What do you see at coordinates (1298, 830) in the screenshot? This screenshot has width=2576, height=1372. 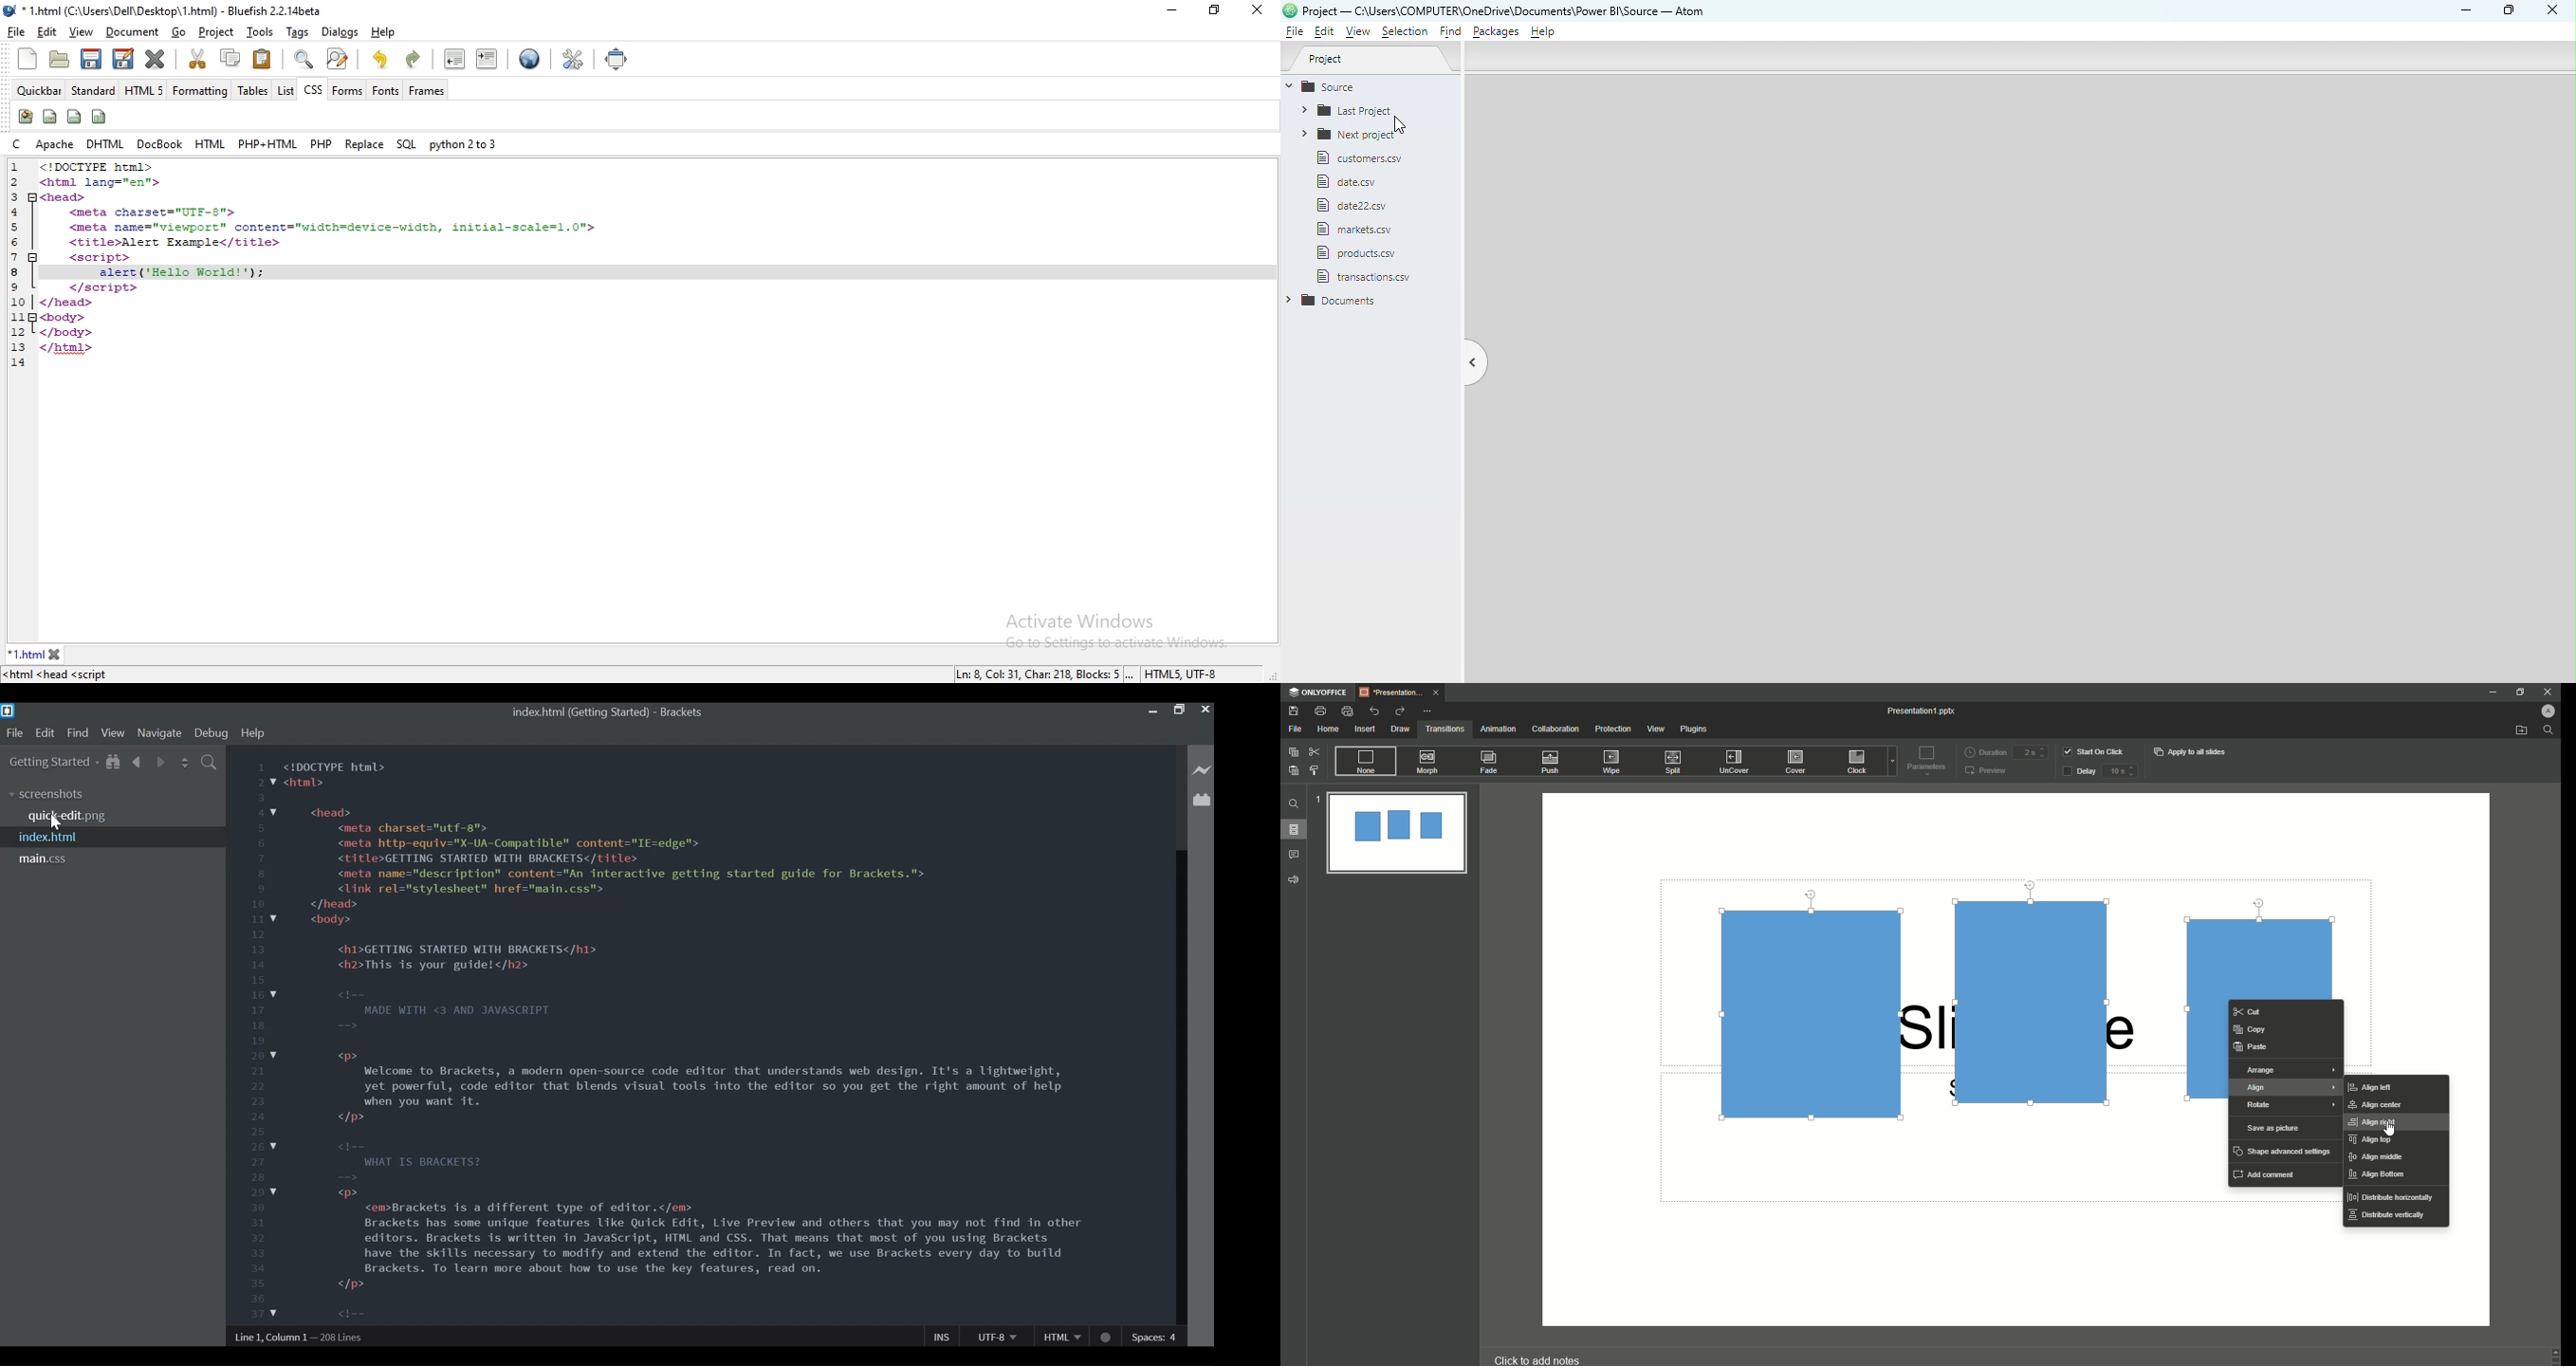 I see `Slides` at bounding box center [1298, 830].